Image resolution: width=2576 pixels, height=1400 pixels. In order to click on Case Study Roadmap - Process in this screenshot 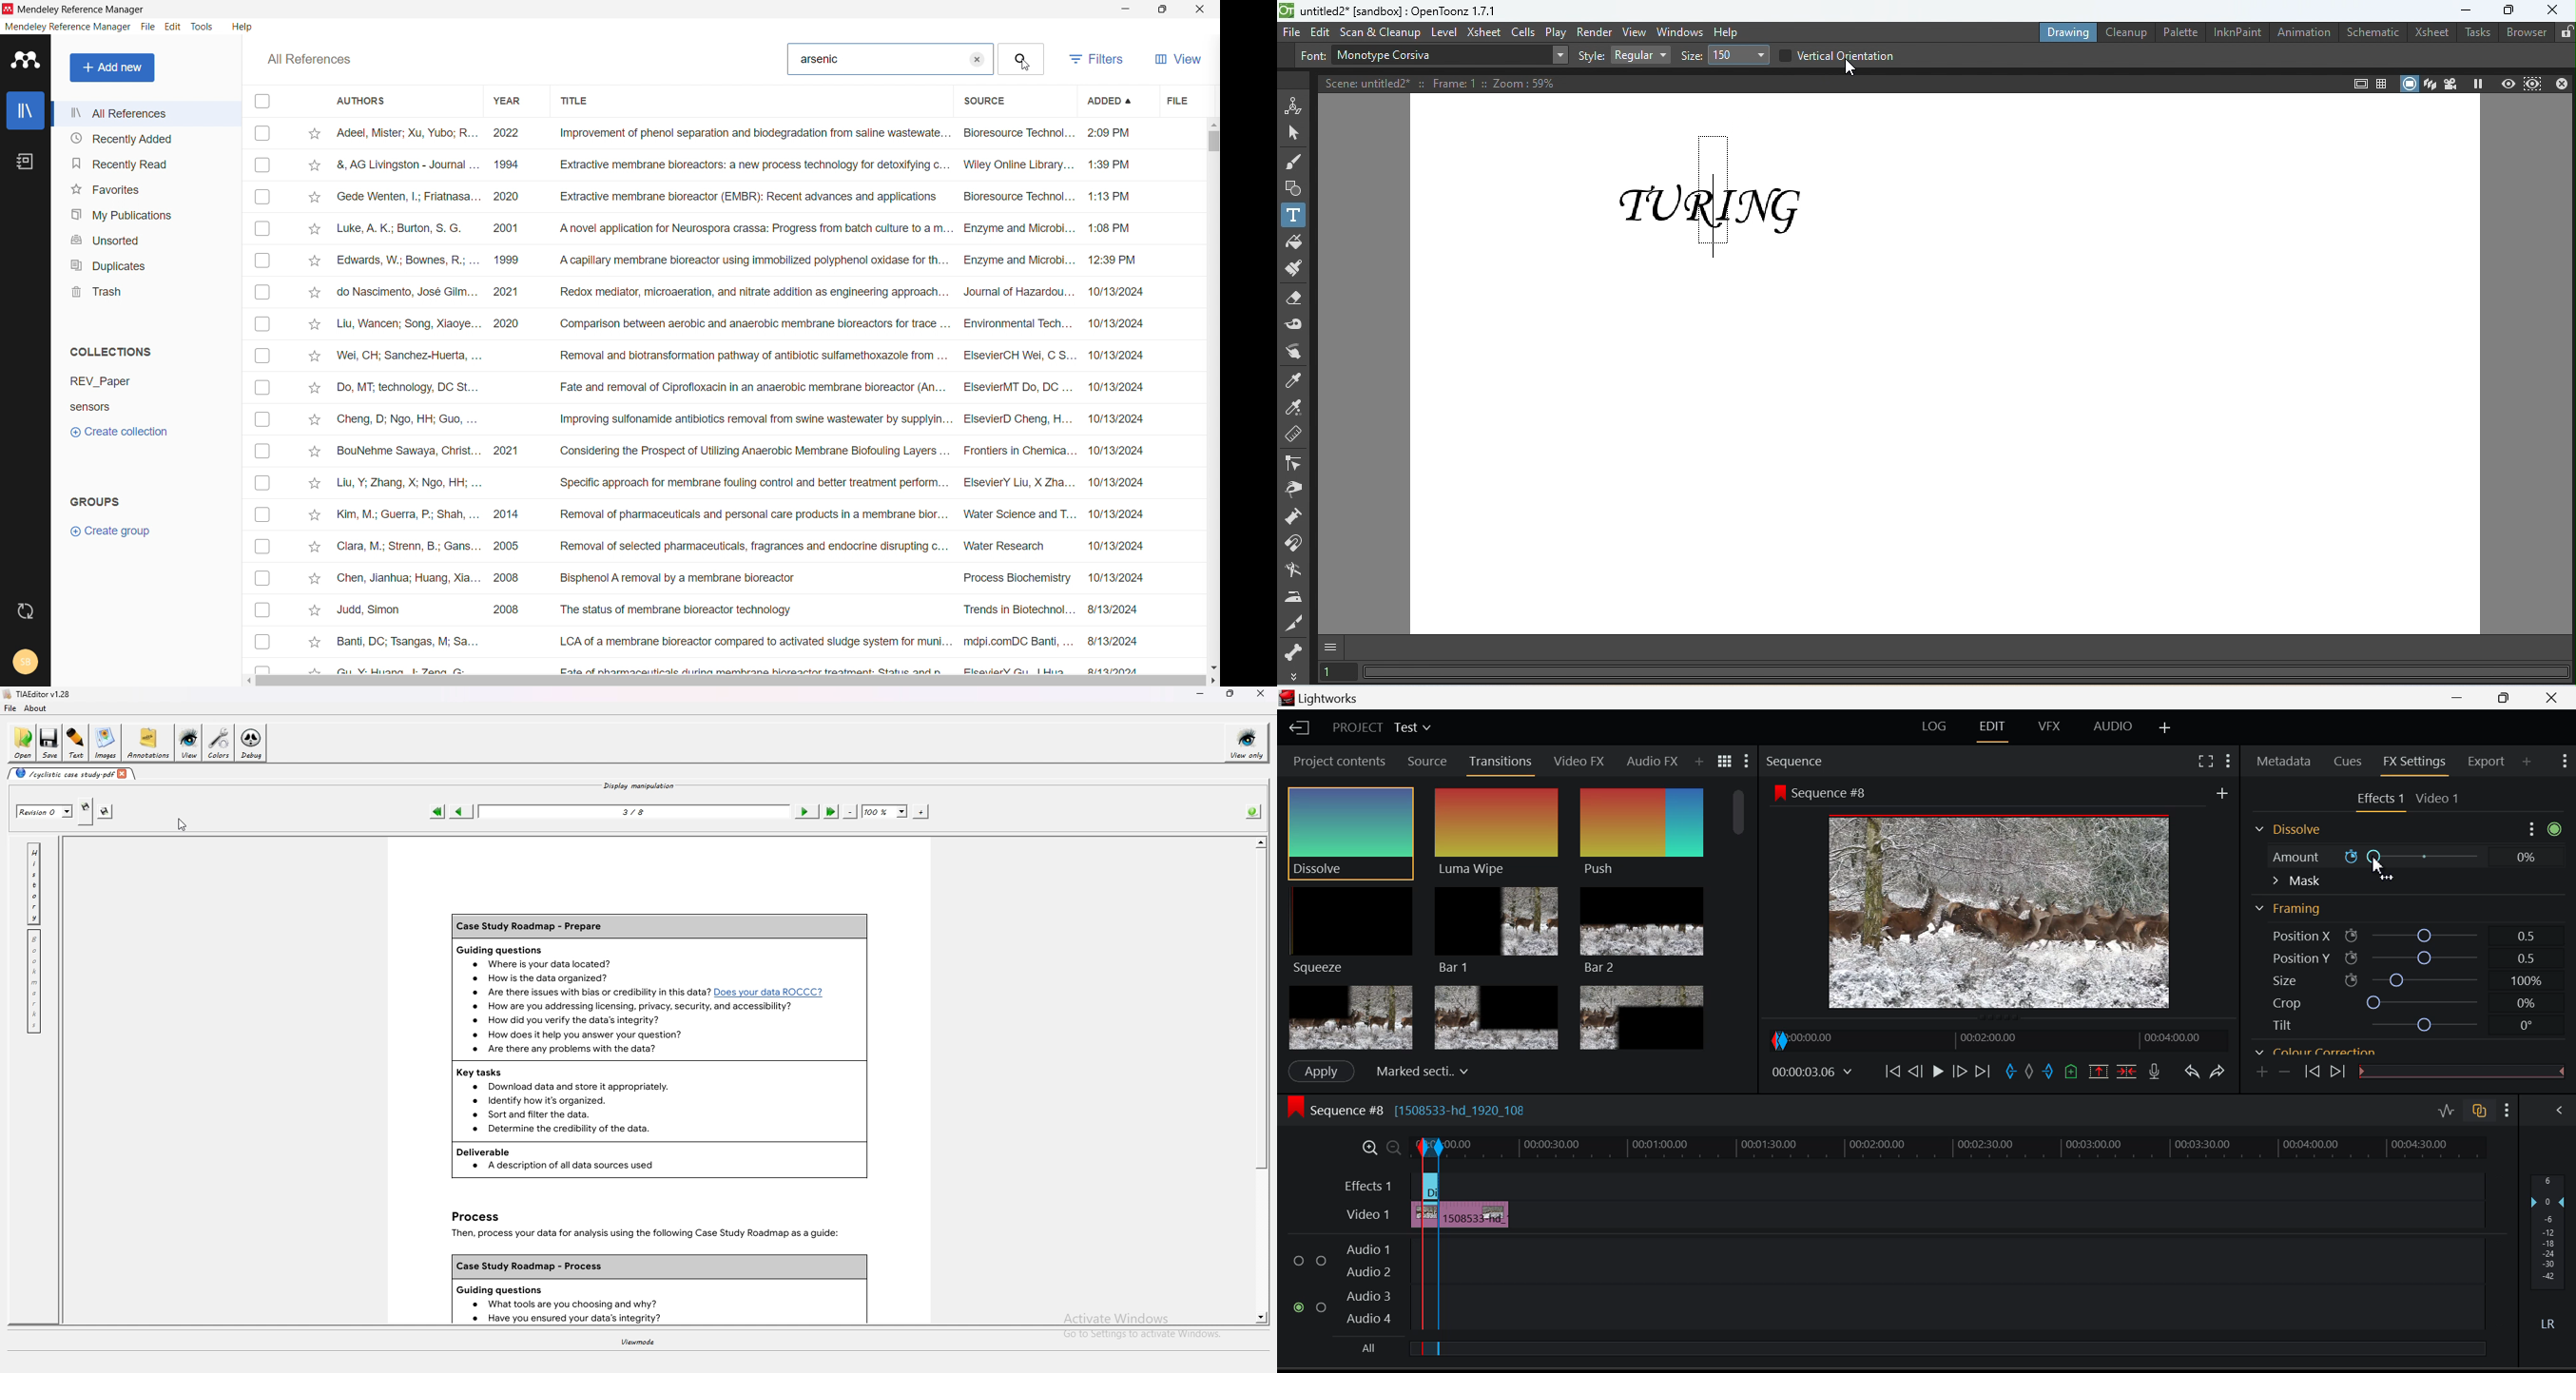, I will do `click(534, 1266)`.